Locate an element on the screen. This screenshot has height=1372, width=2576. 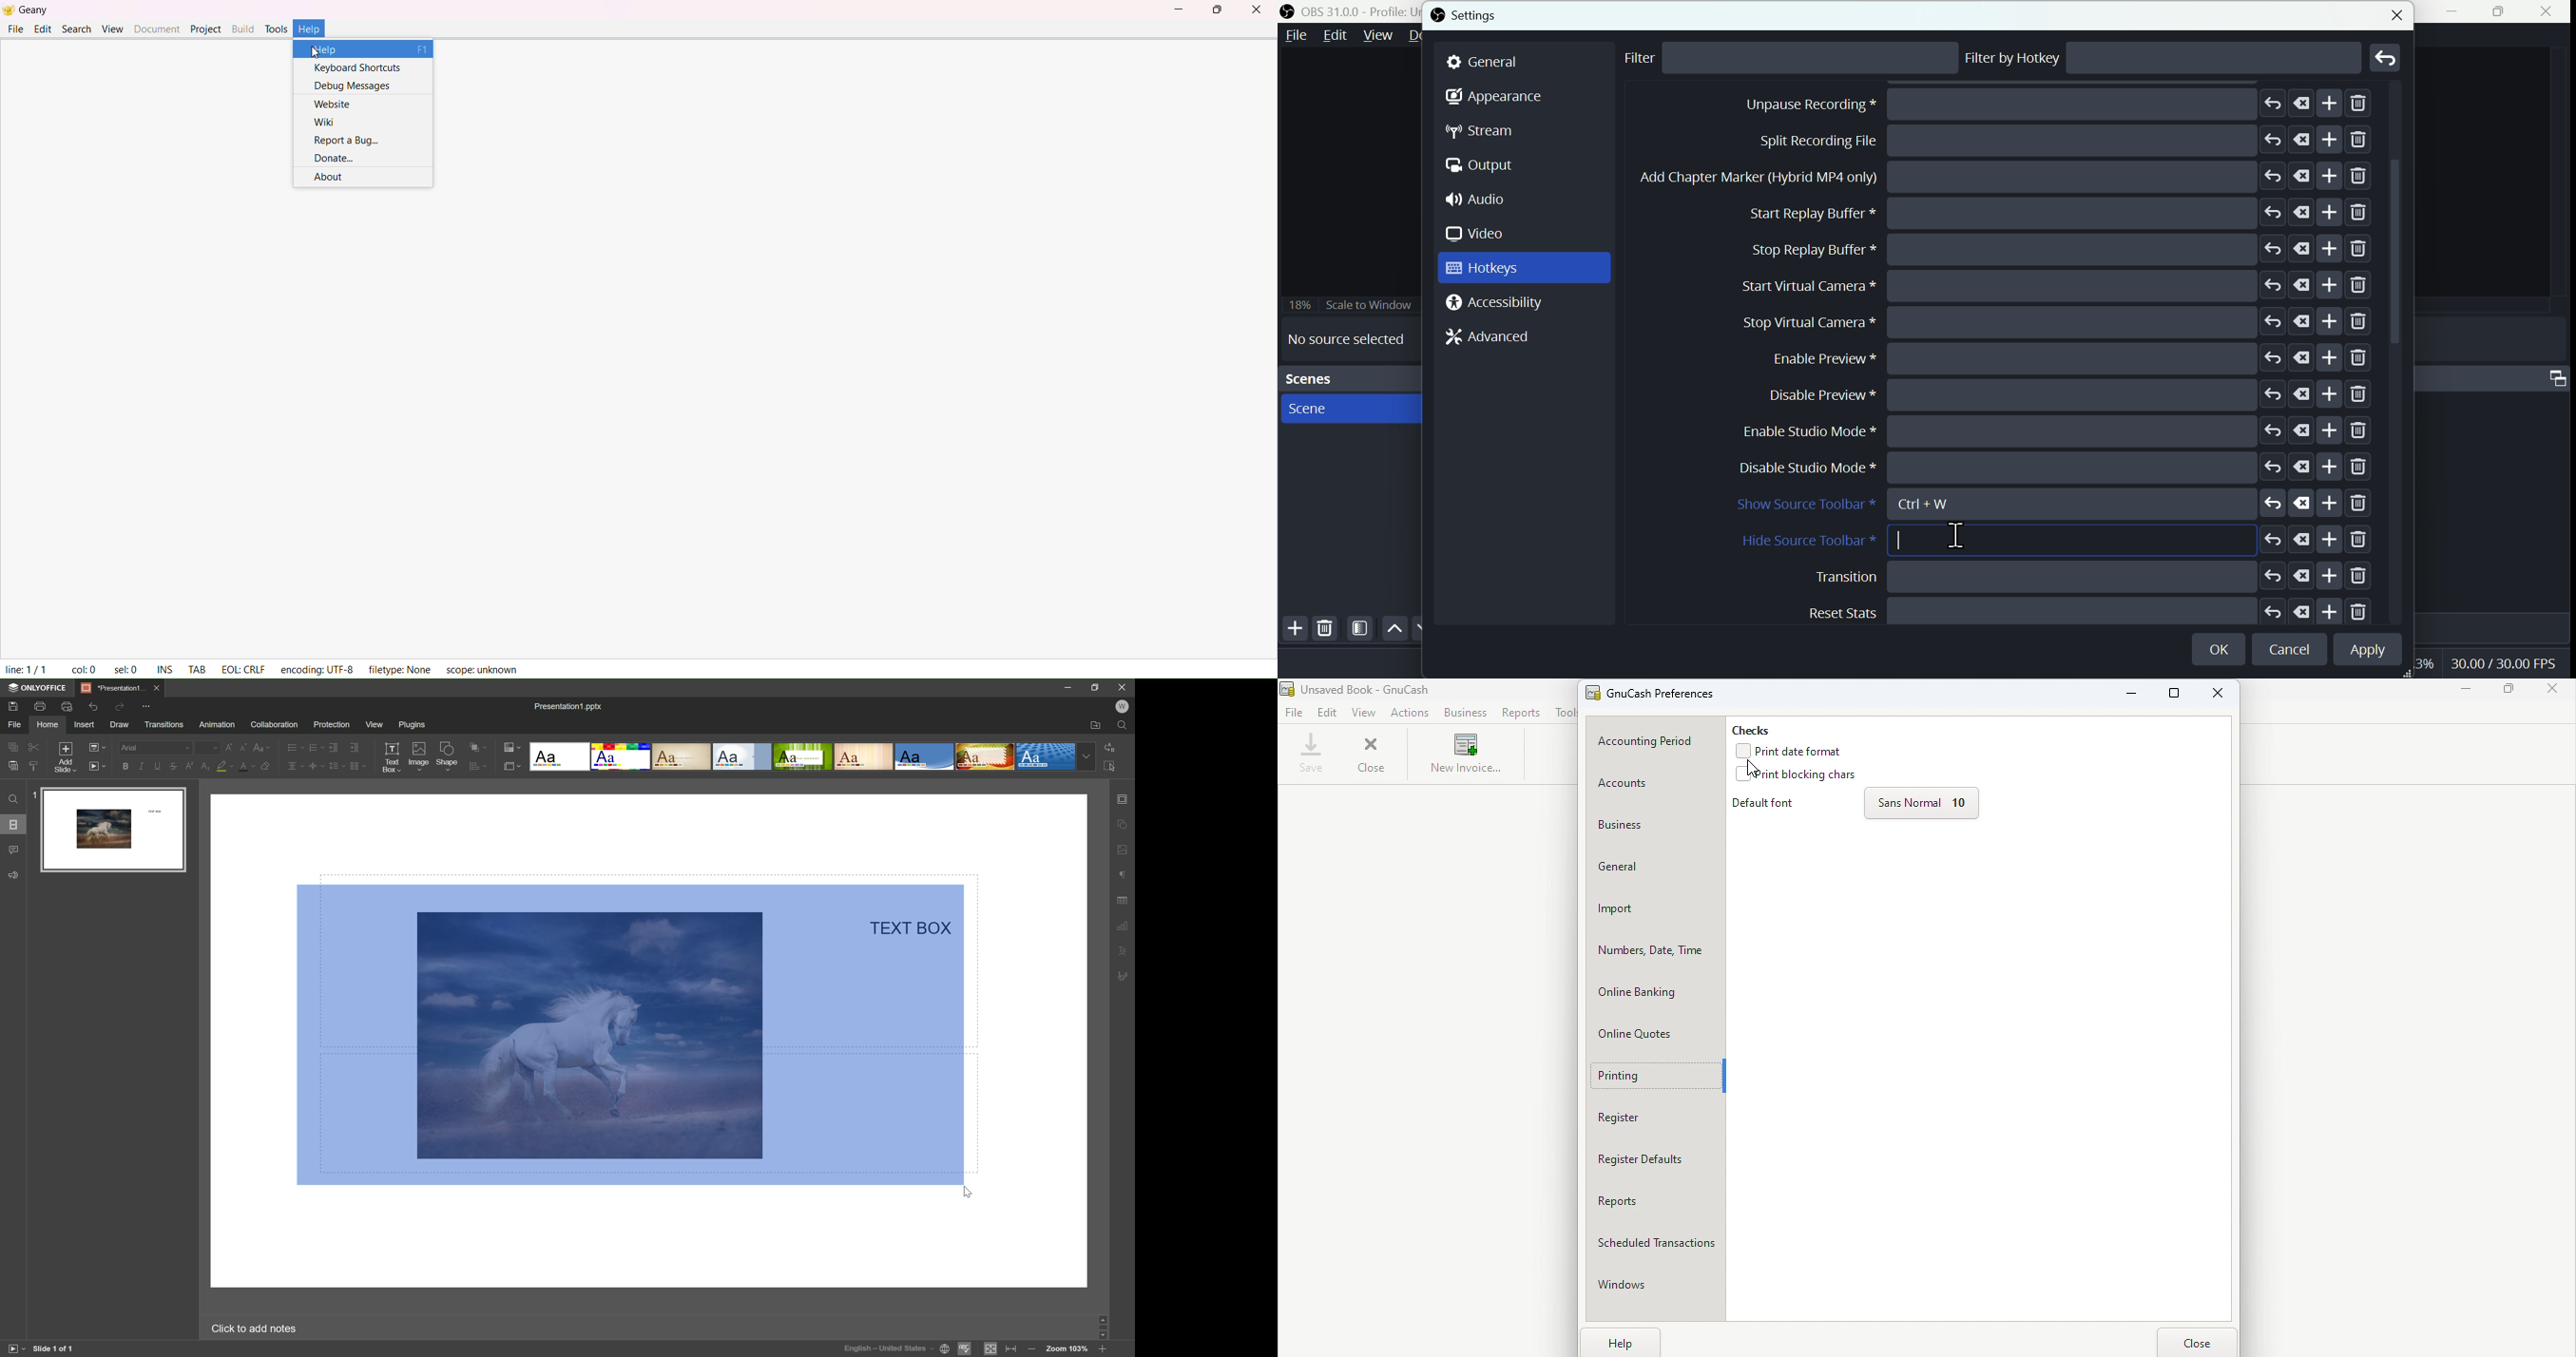
Go back is located at coordinates (2386, 57).